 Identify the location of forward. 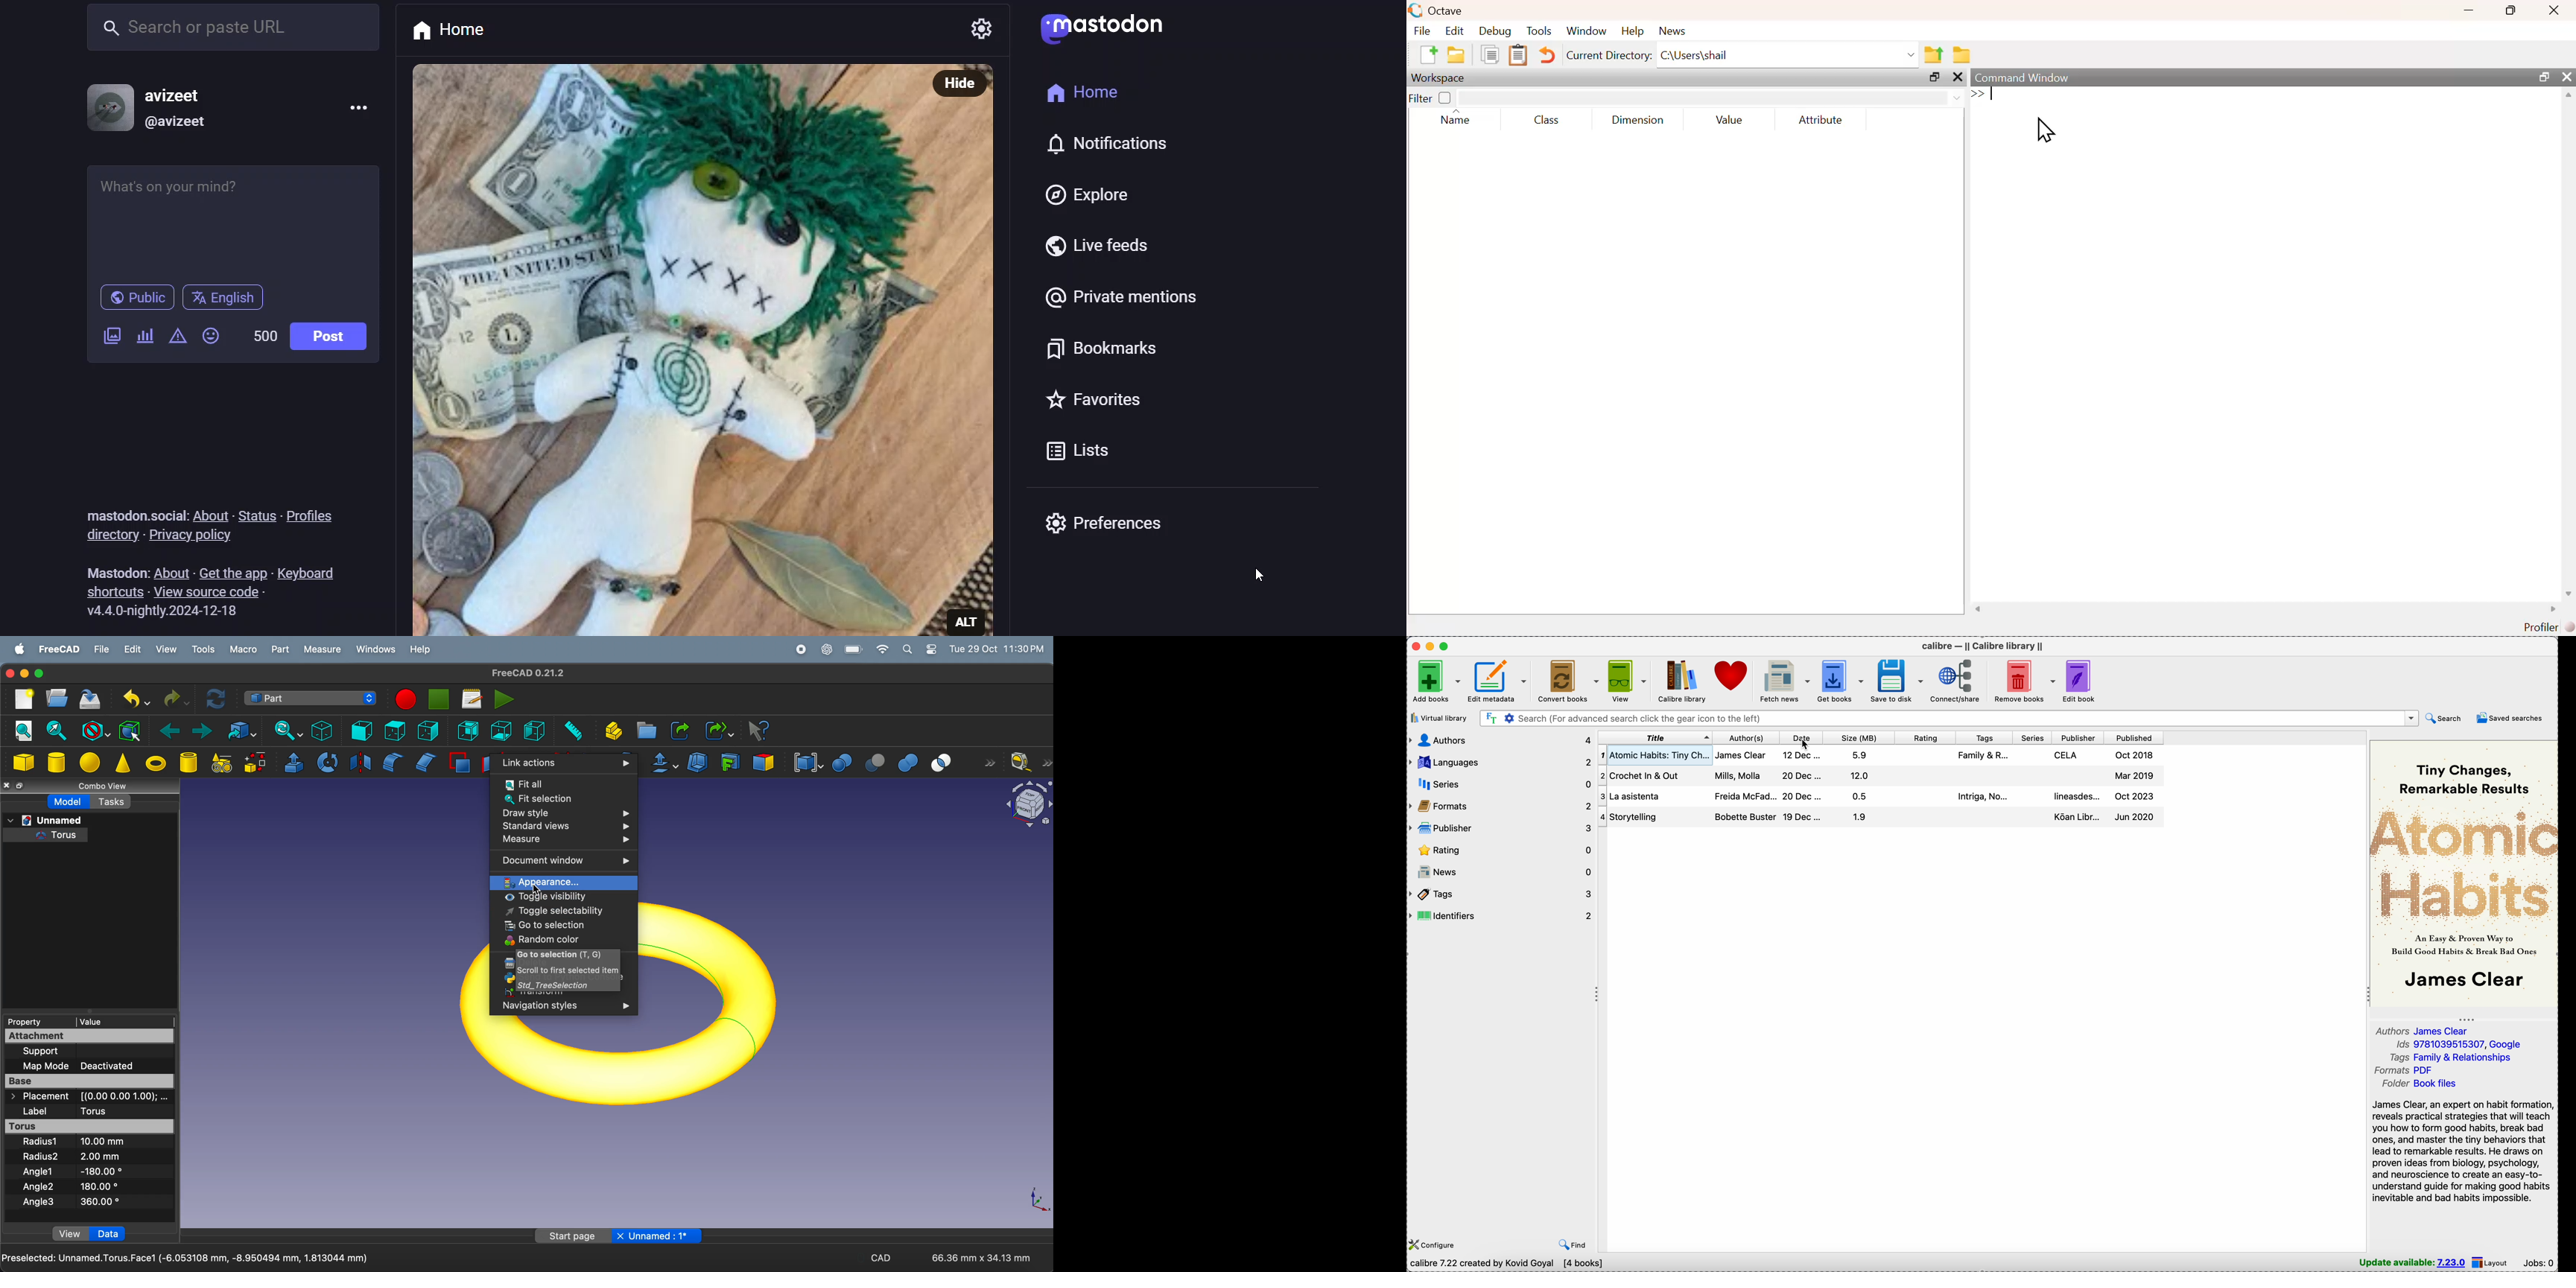
(988, 762).